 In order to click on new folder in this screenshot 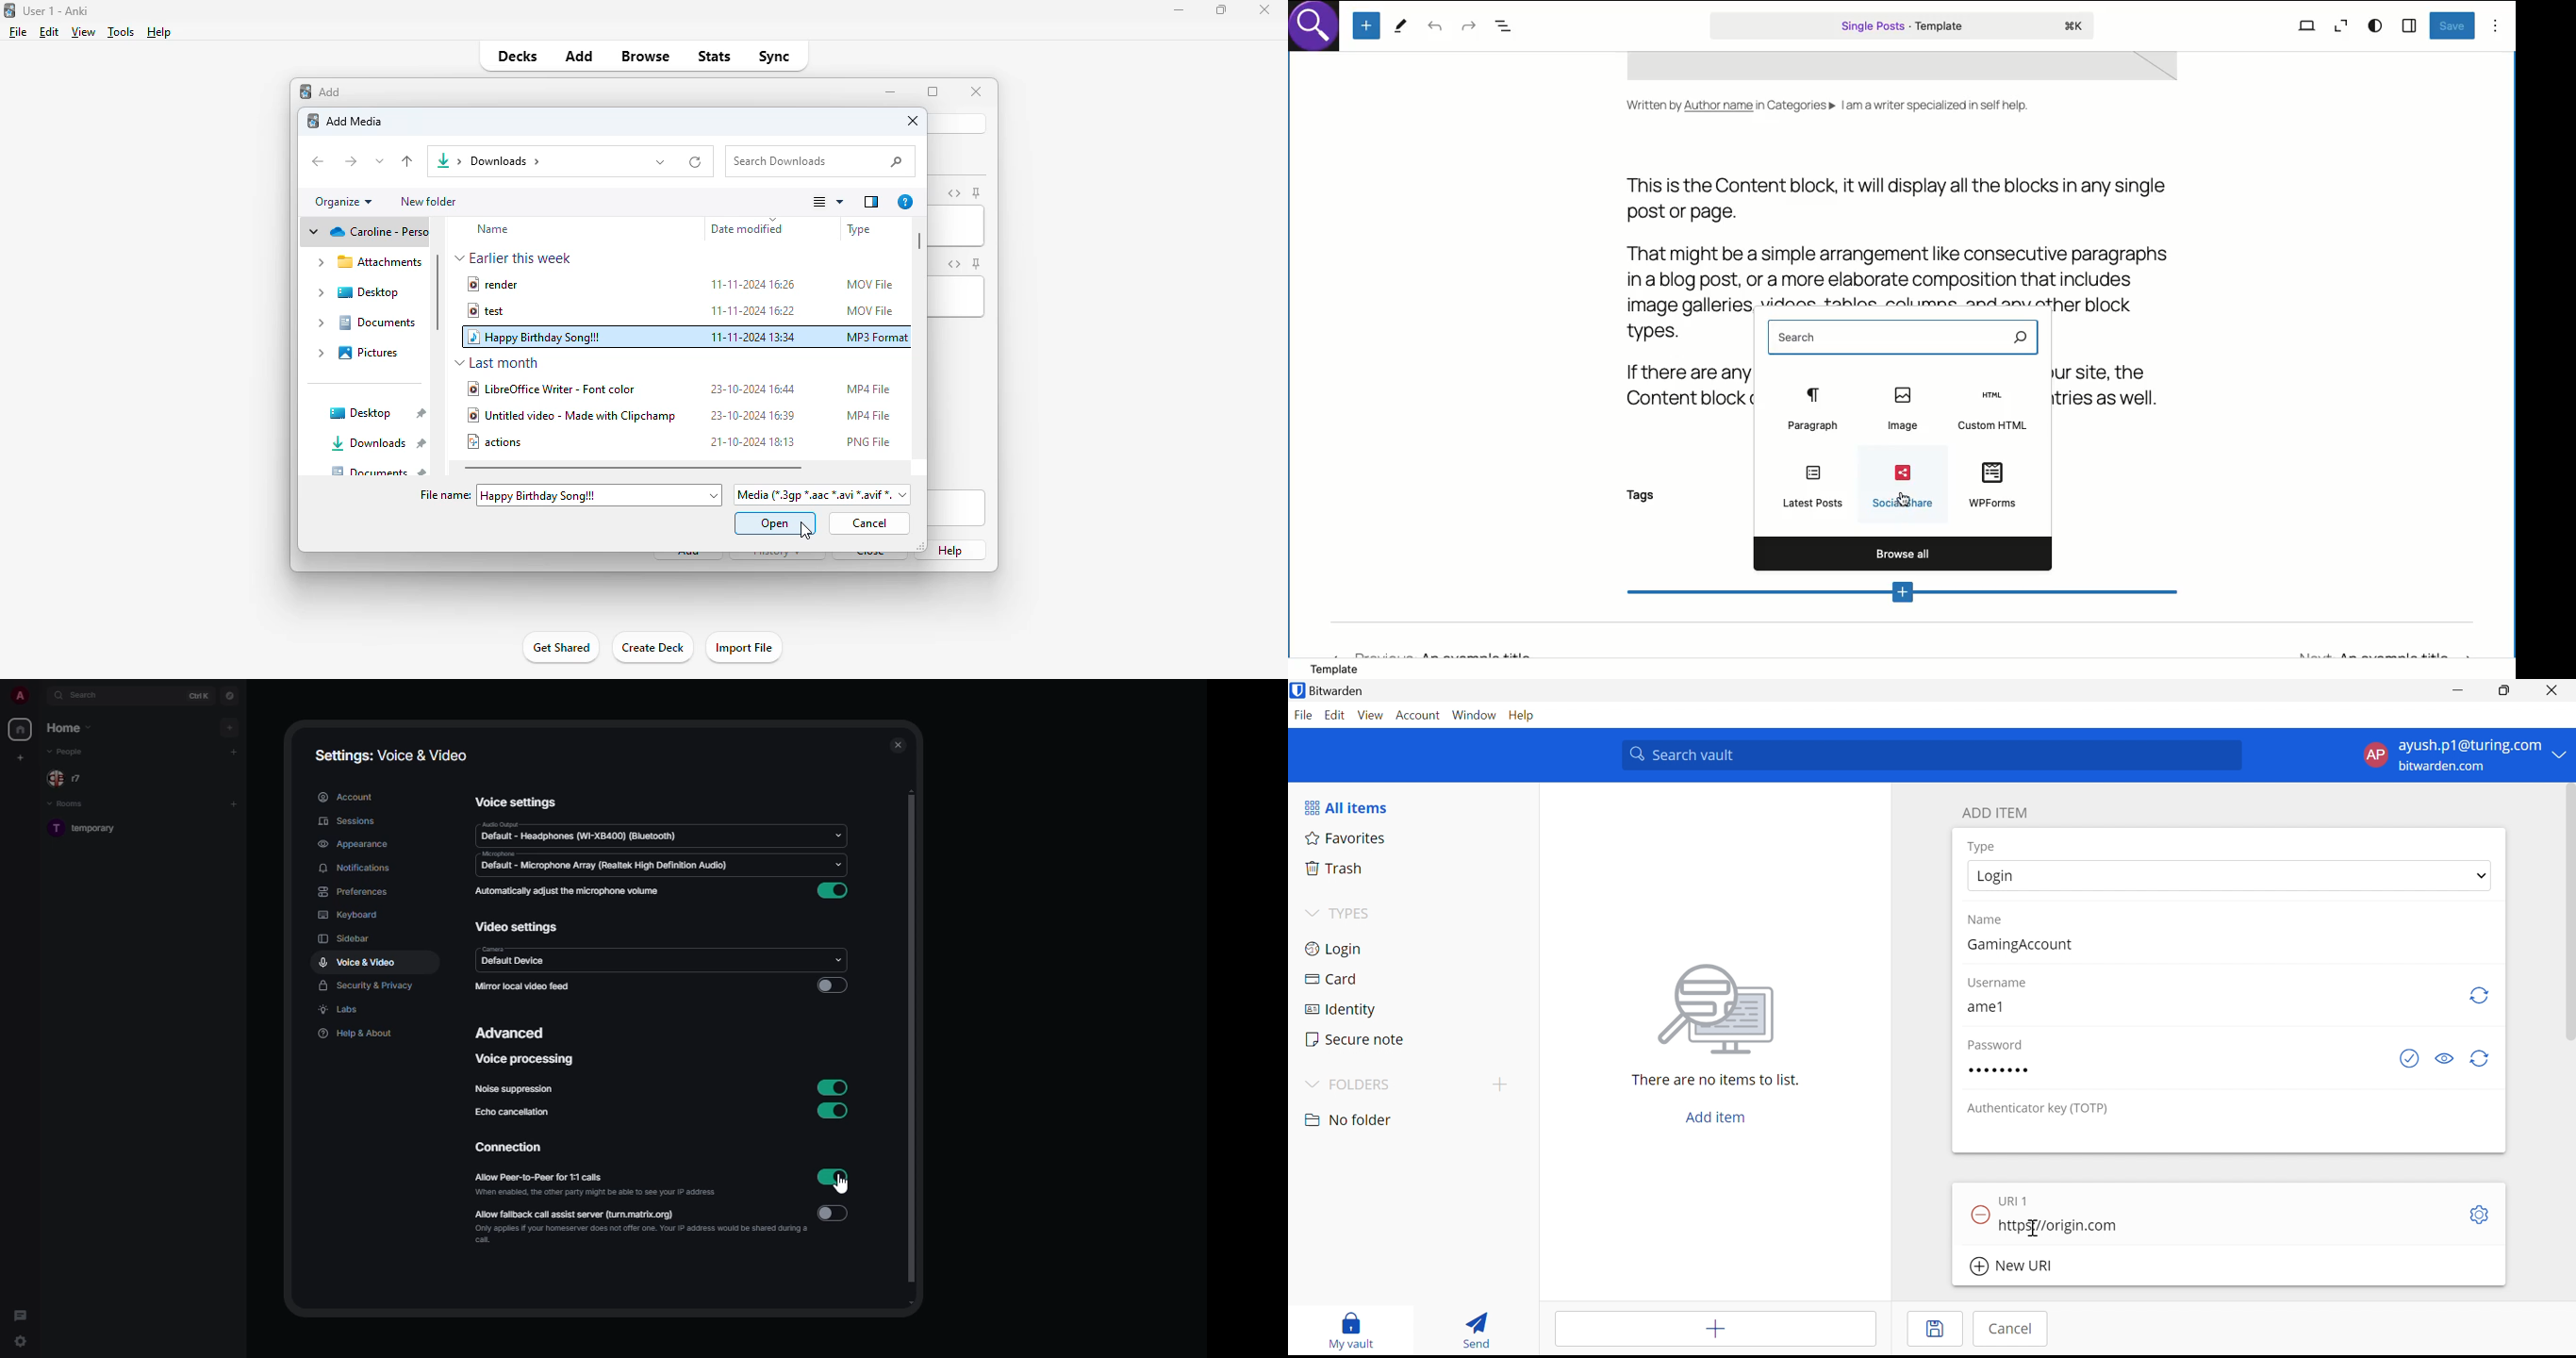, I will do `click(427, 201)`.